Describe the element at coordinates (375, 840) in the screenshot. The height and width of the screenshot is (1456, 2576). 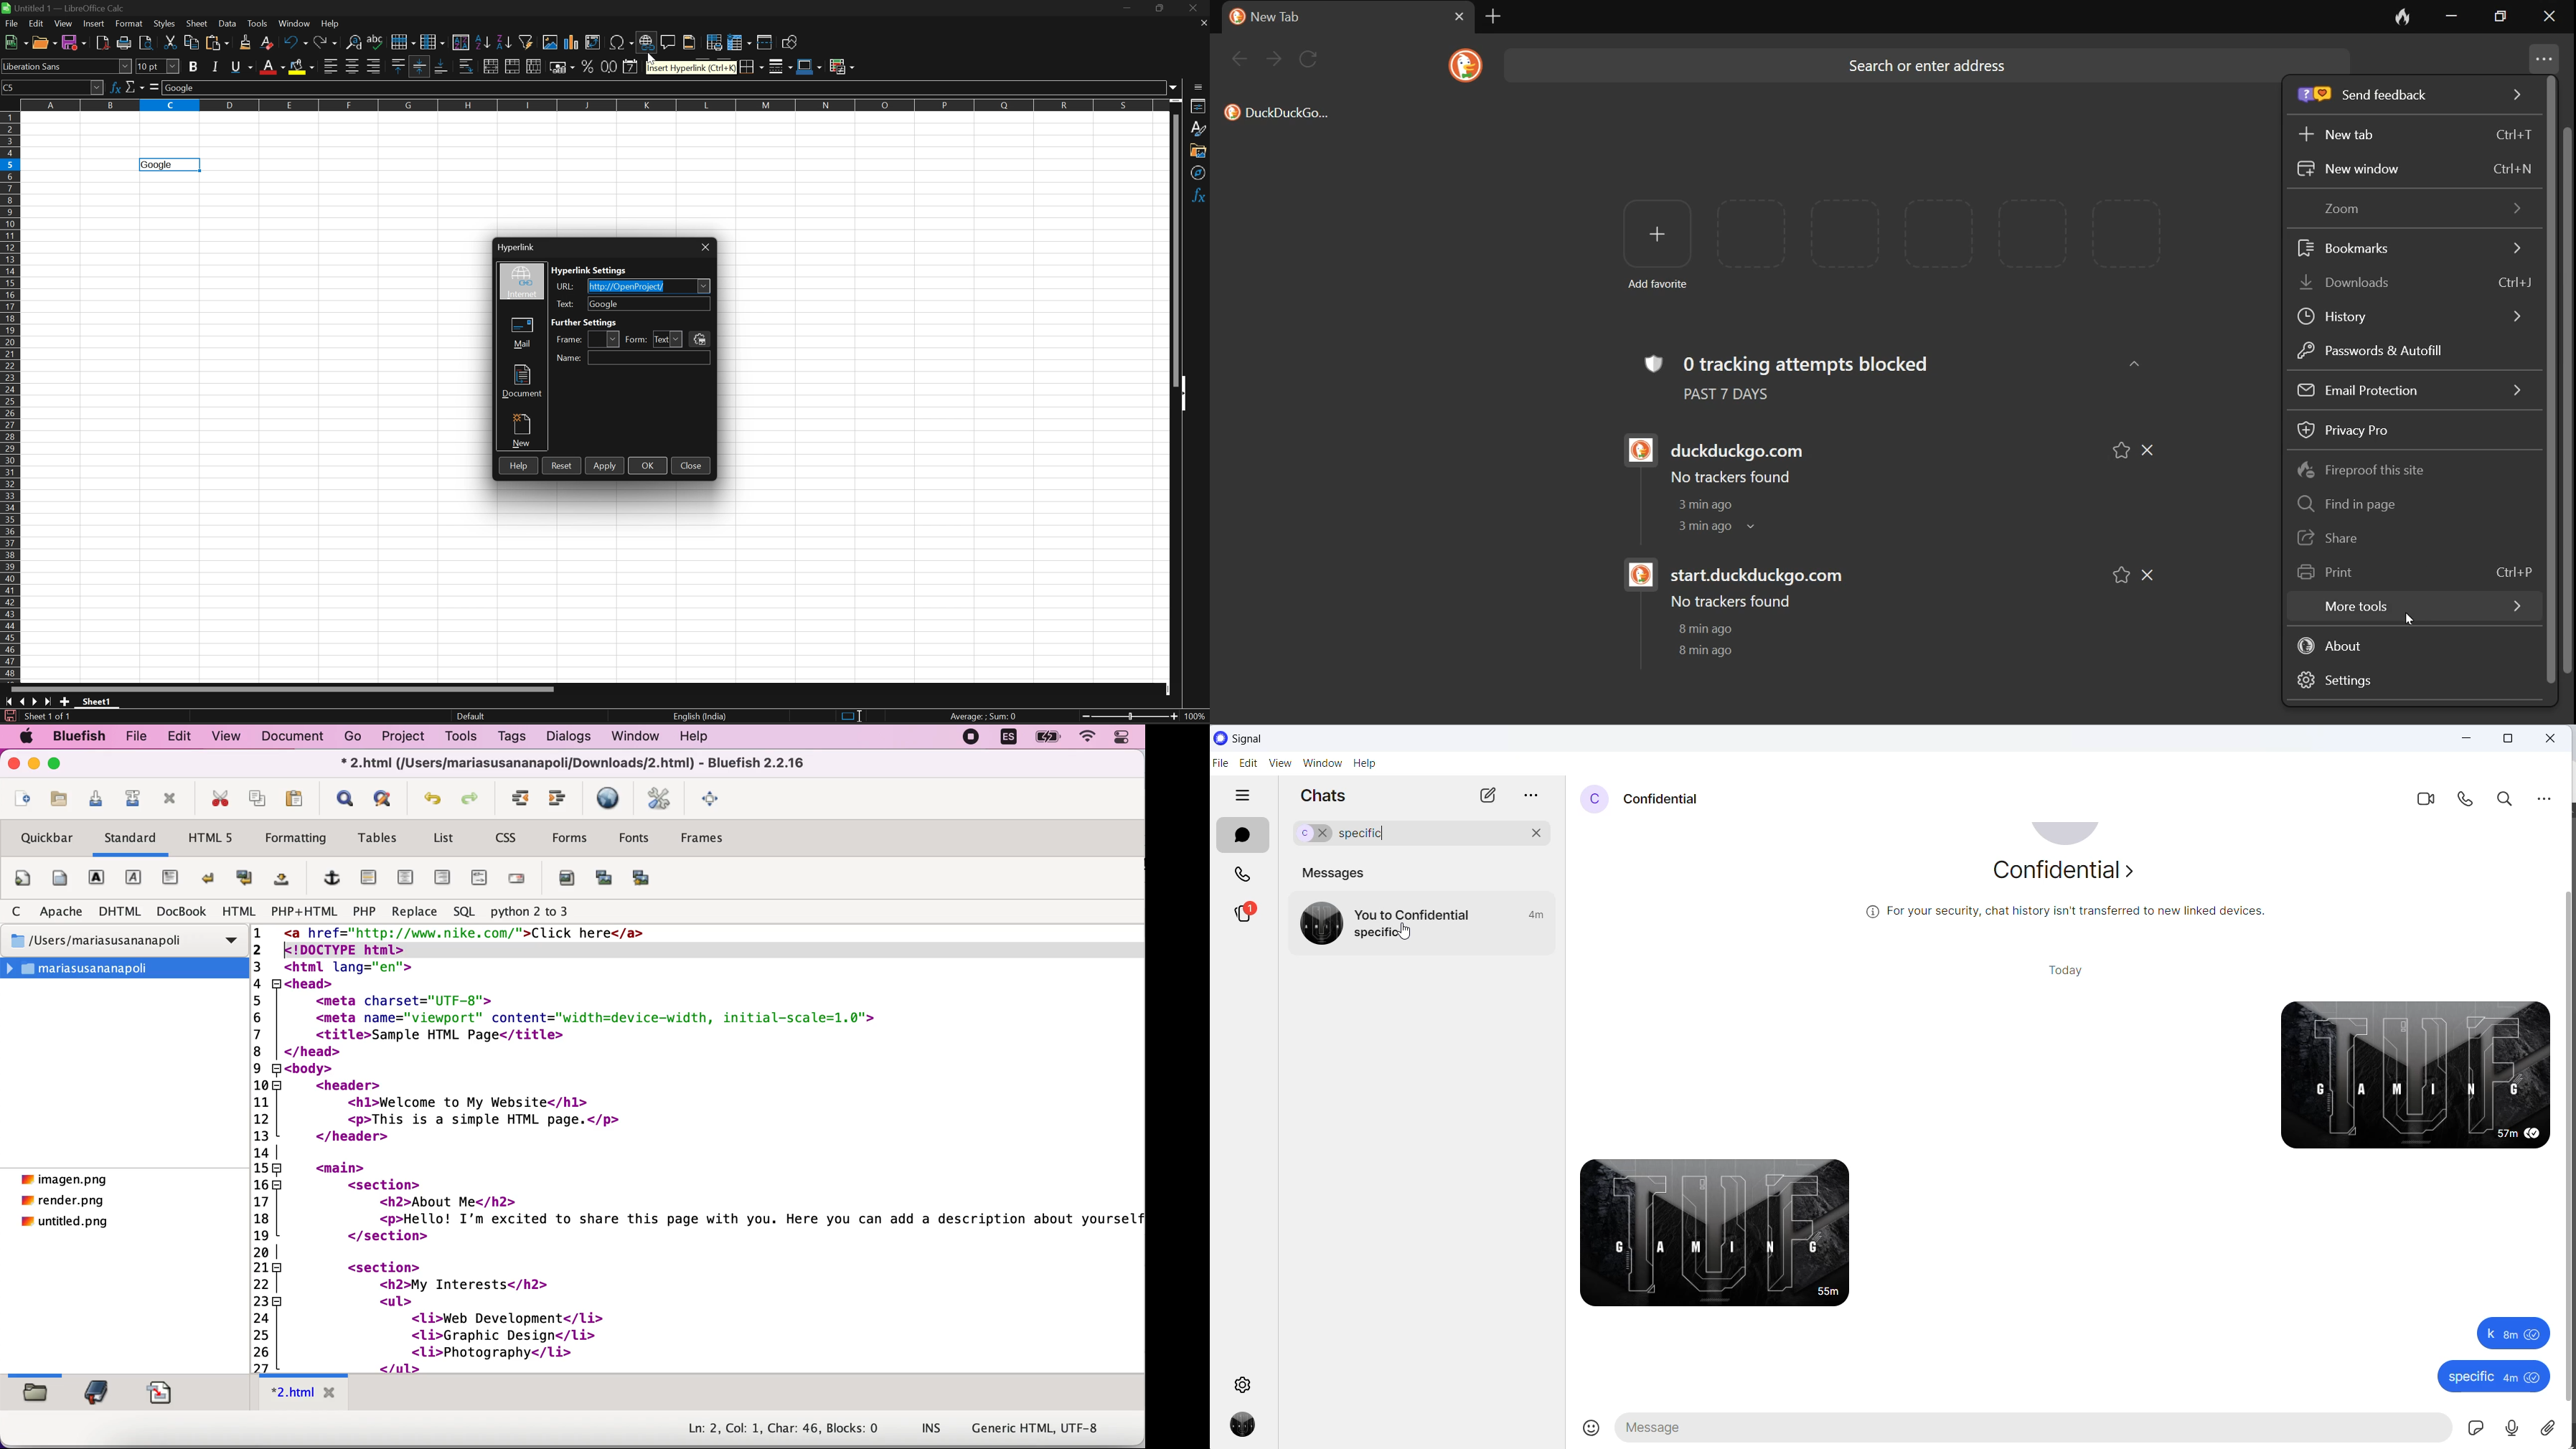
I see `tables` at that location.